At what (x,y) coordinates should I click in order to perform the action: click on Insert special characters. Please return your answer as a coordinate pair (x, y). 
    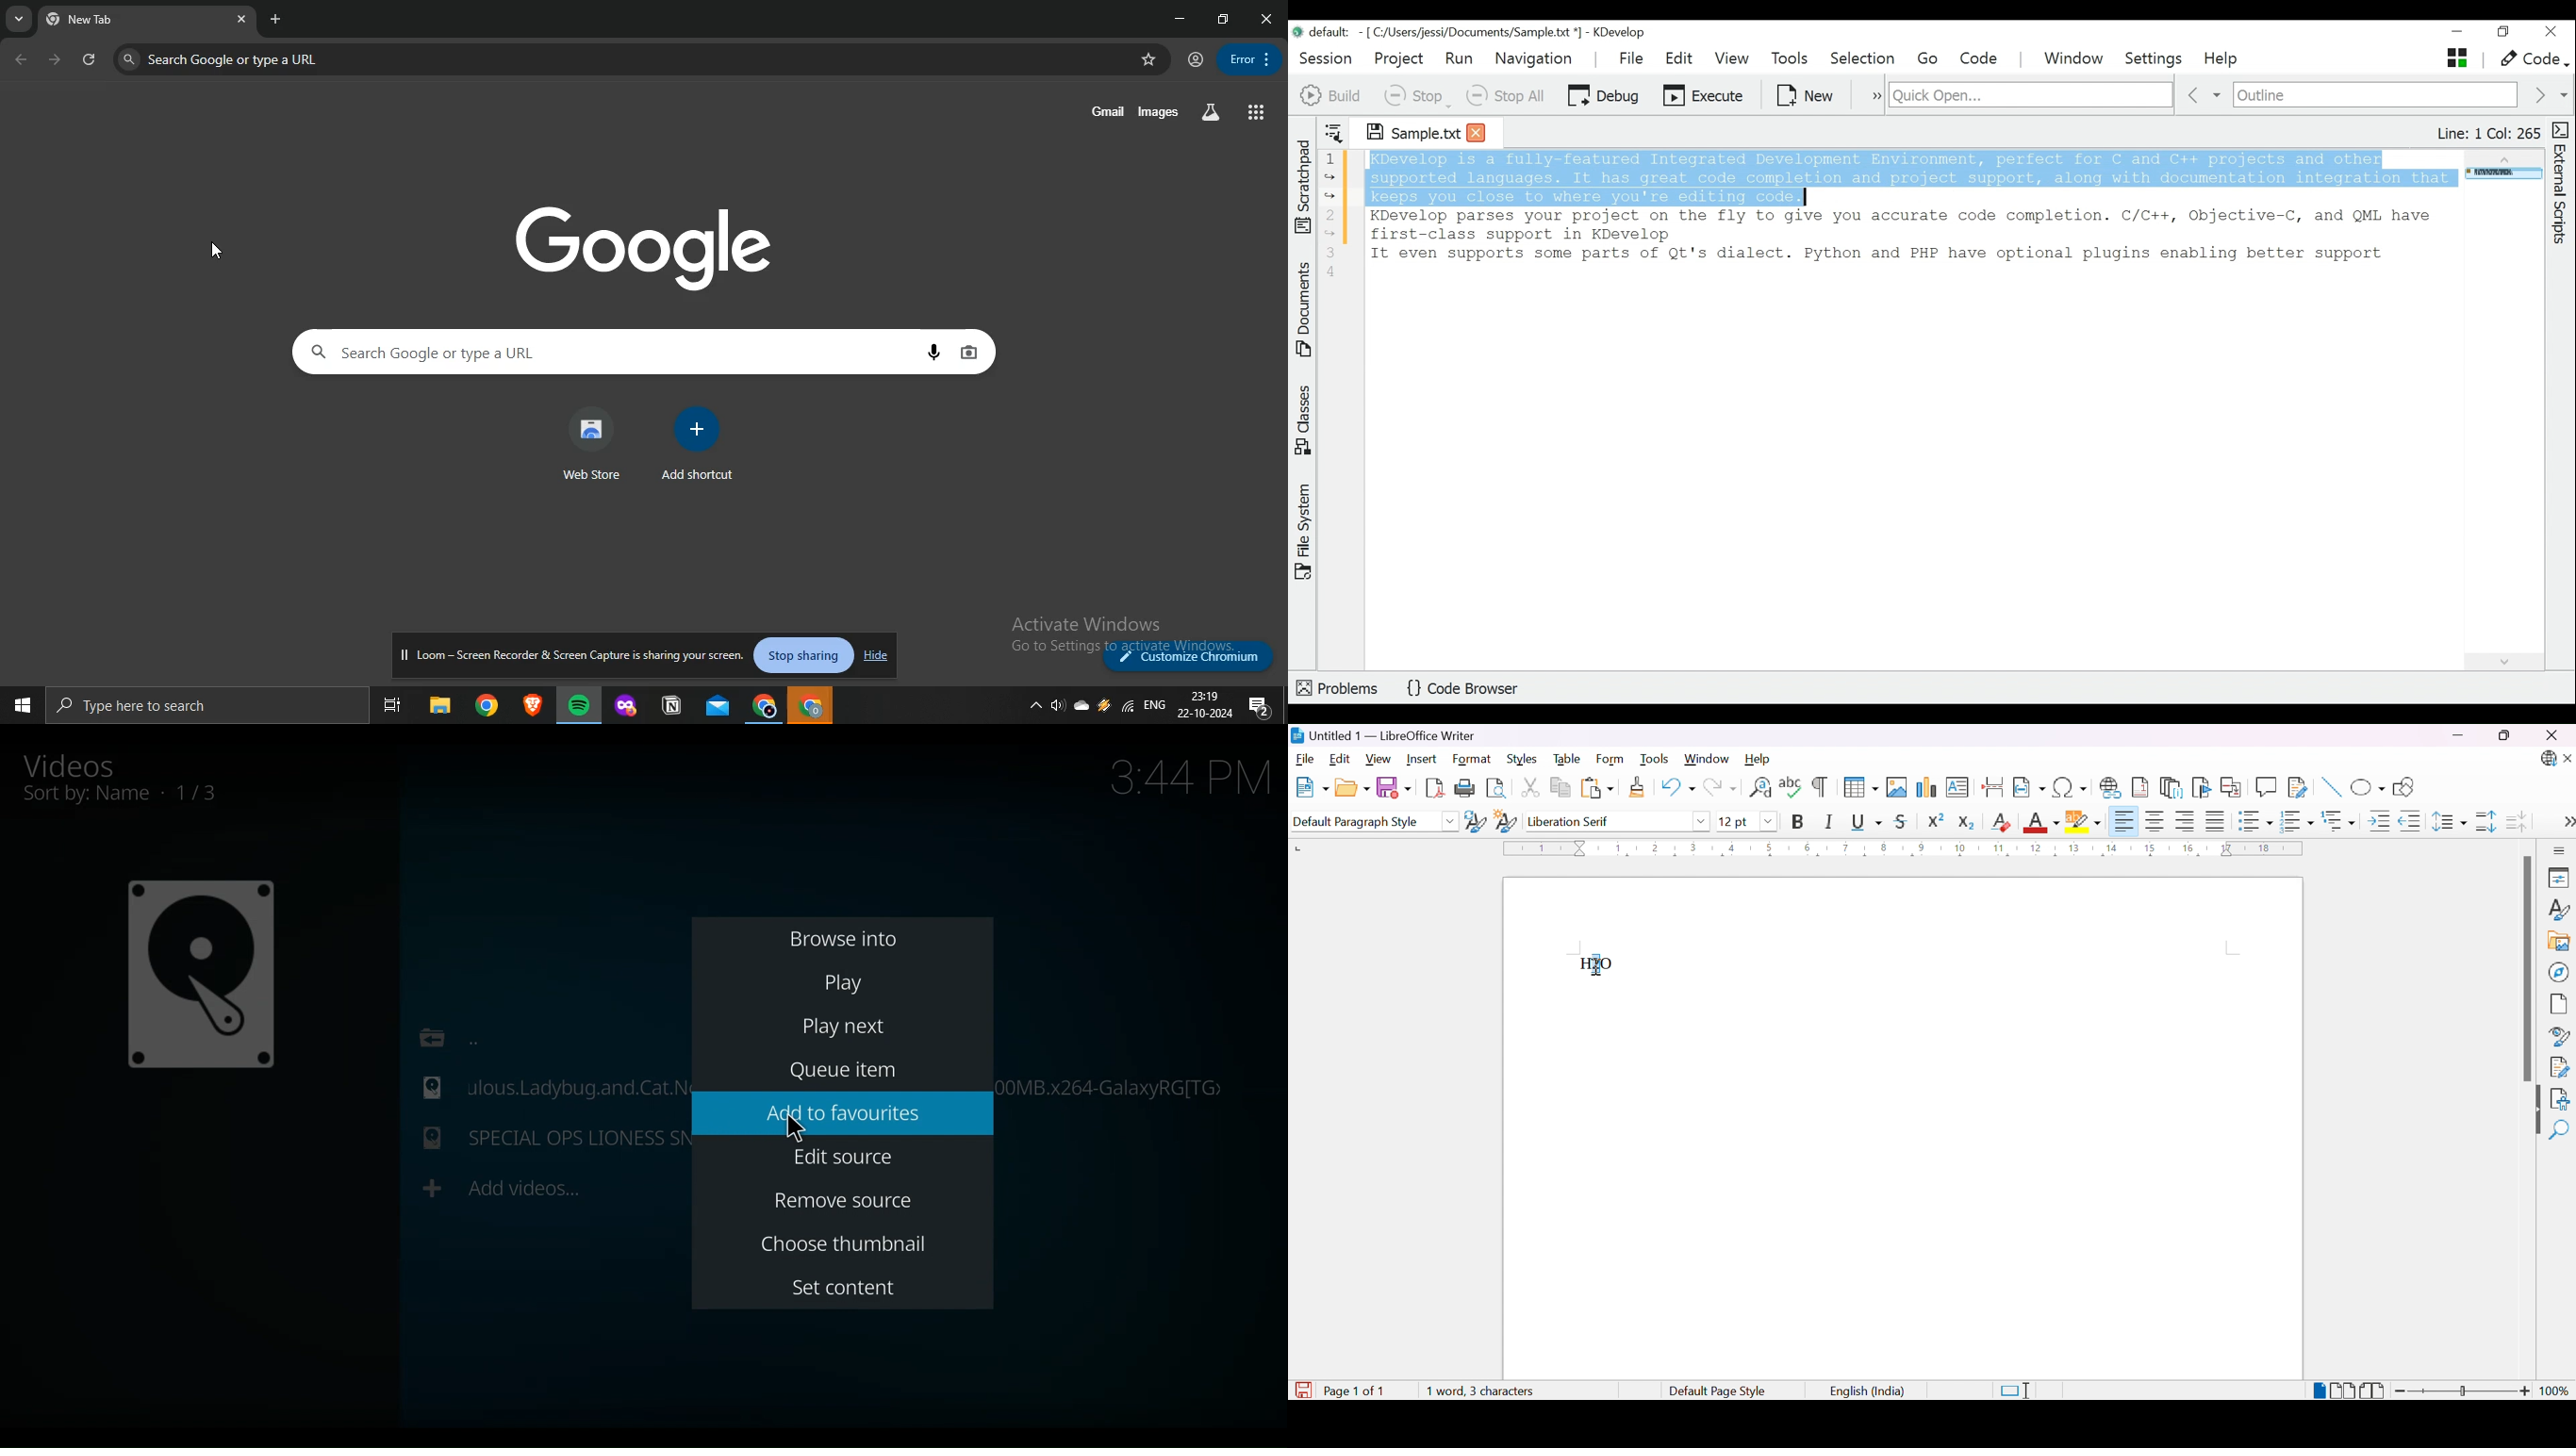
    Looking at the image, I should click on (2071, 788).